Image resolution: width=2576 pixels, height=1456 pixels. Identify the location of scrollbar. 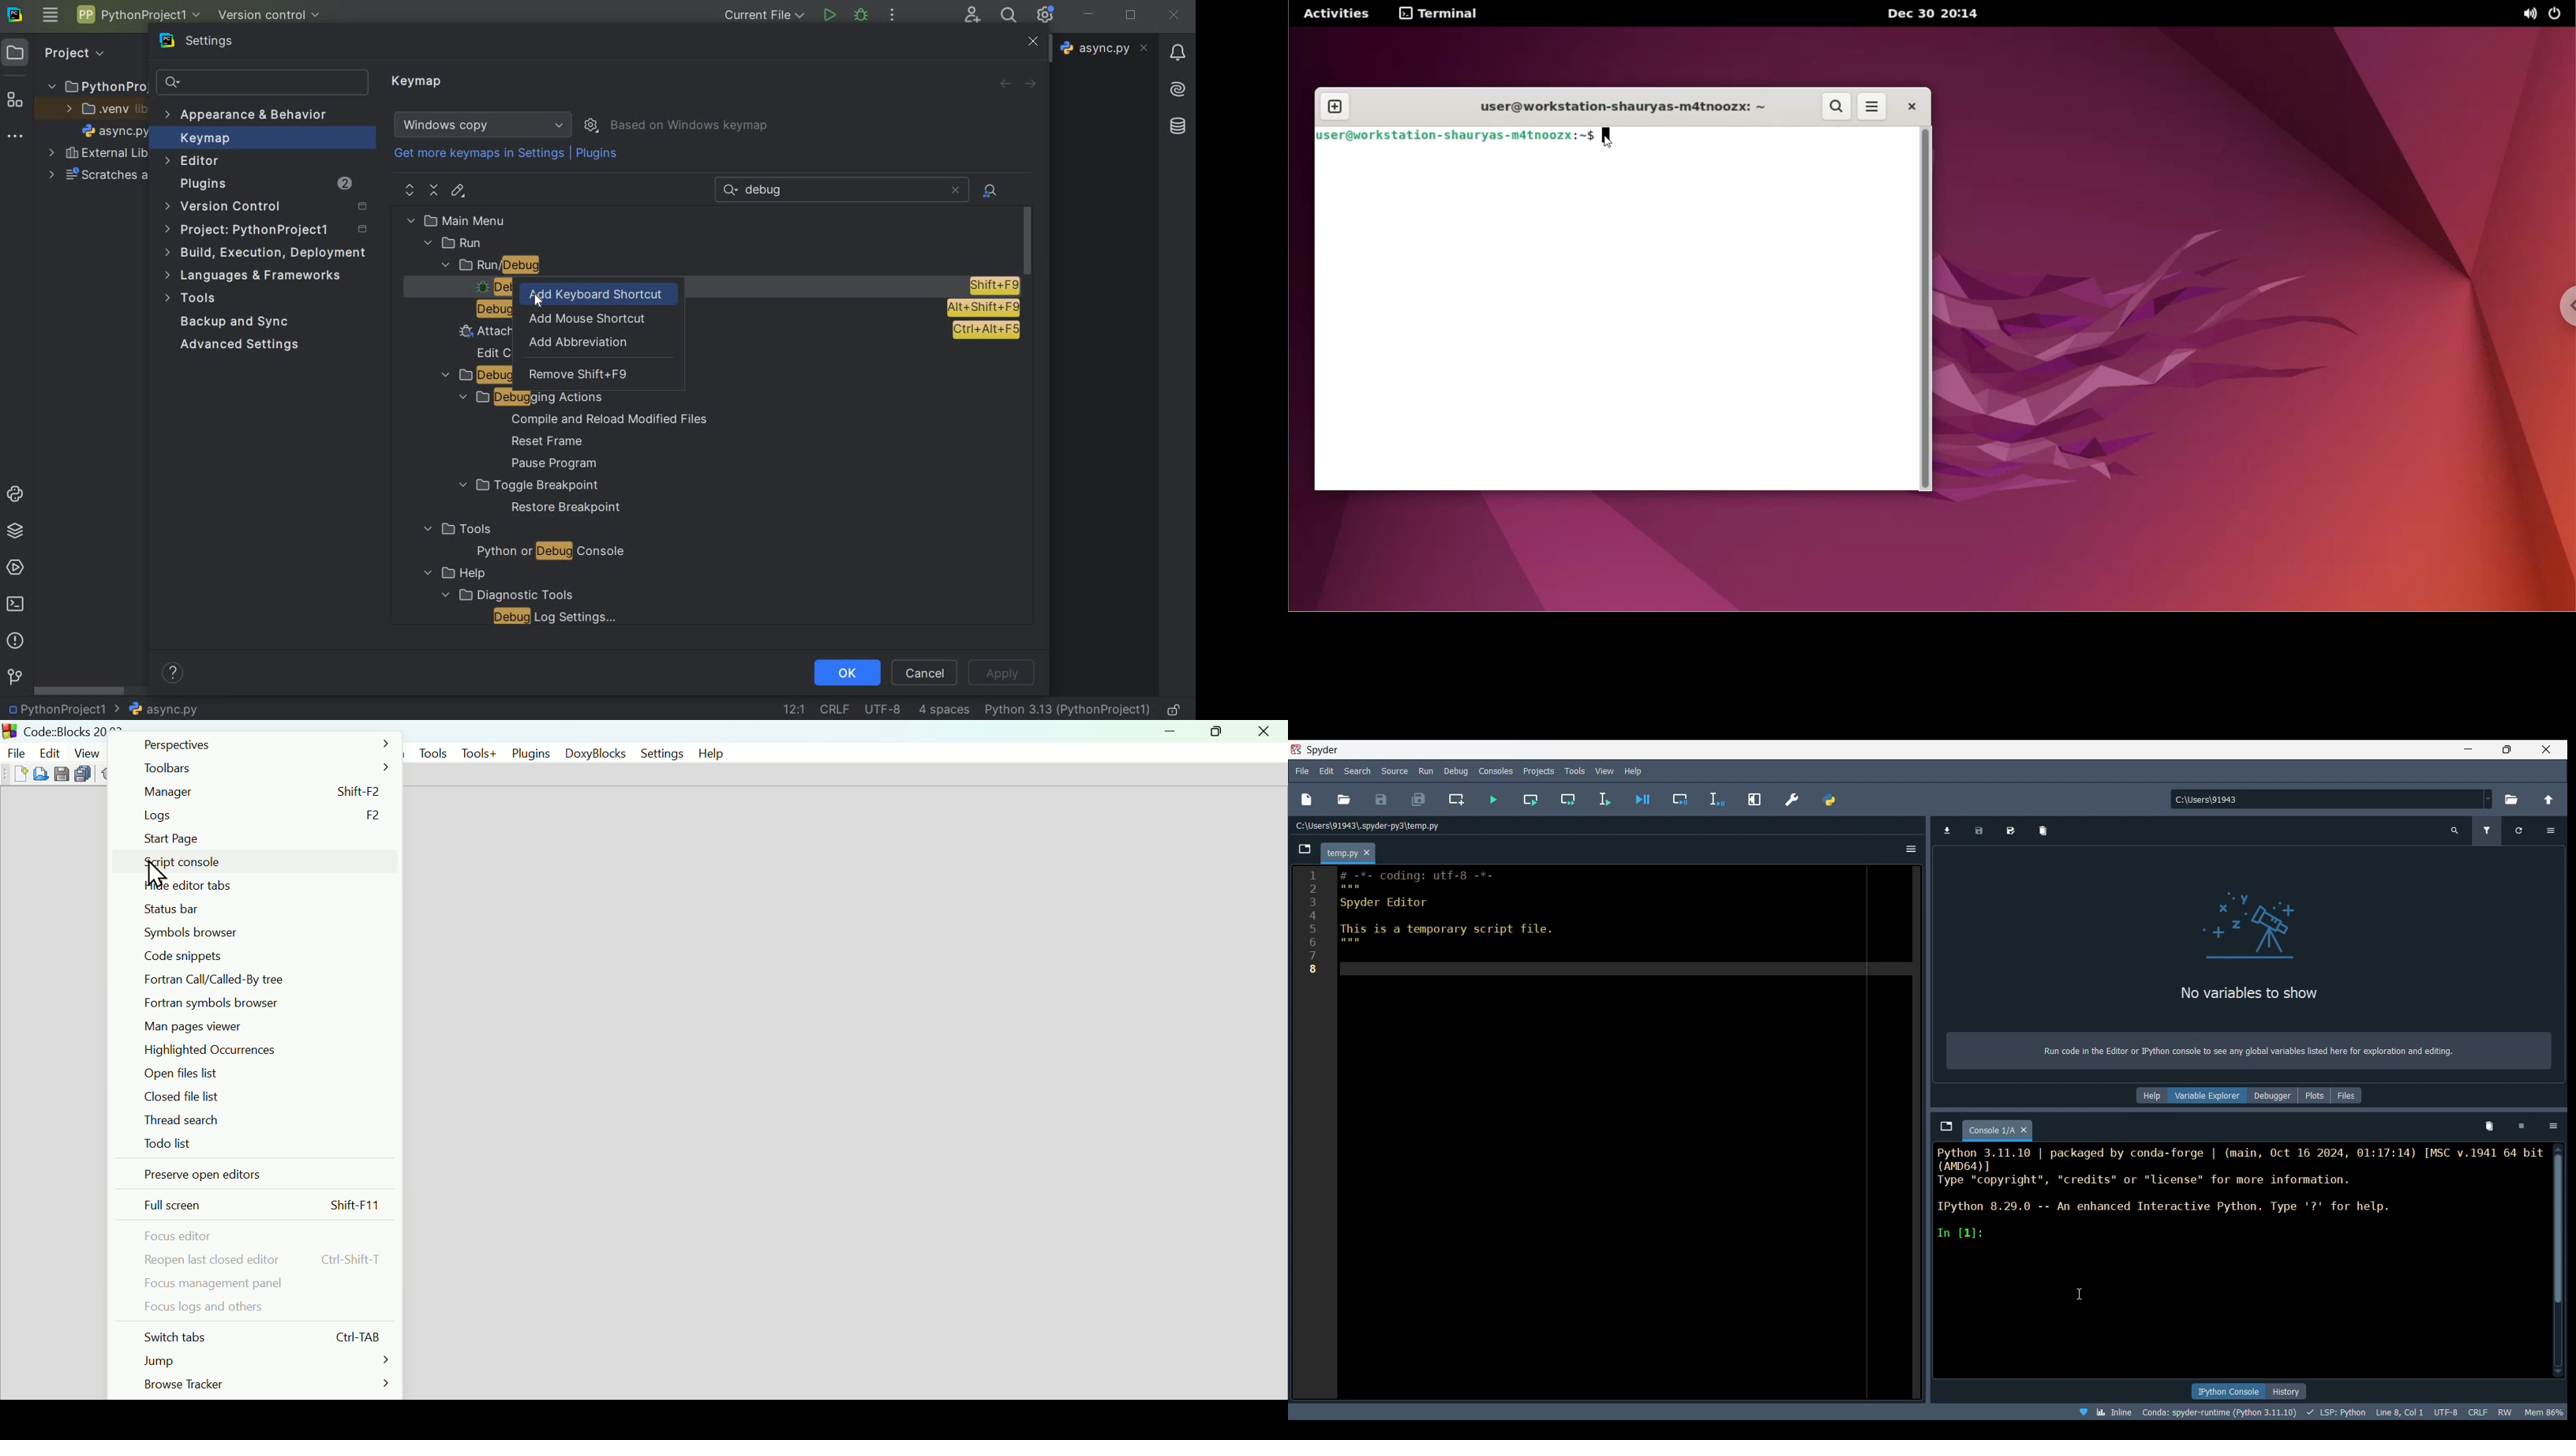
(2558, 1226).